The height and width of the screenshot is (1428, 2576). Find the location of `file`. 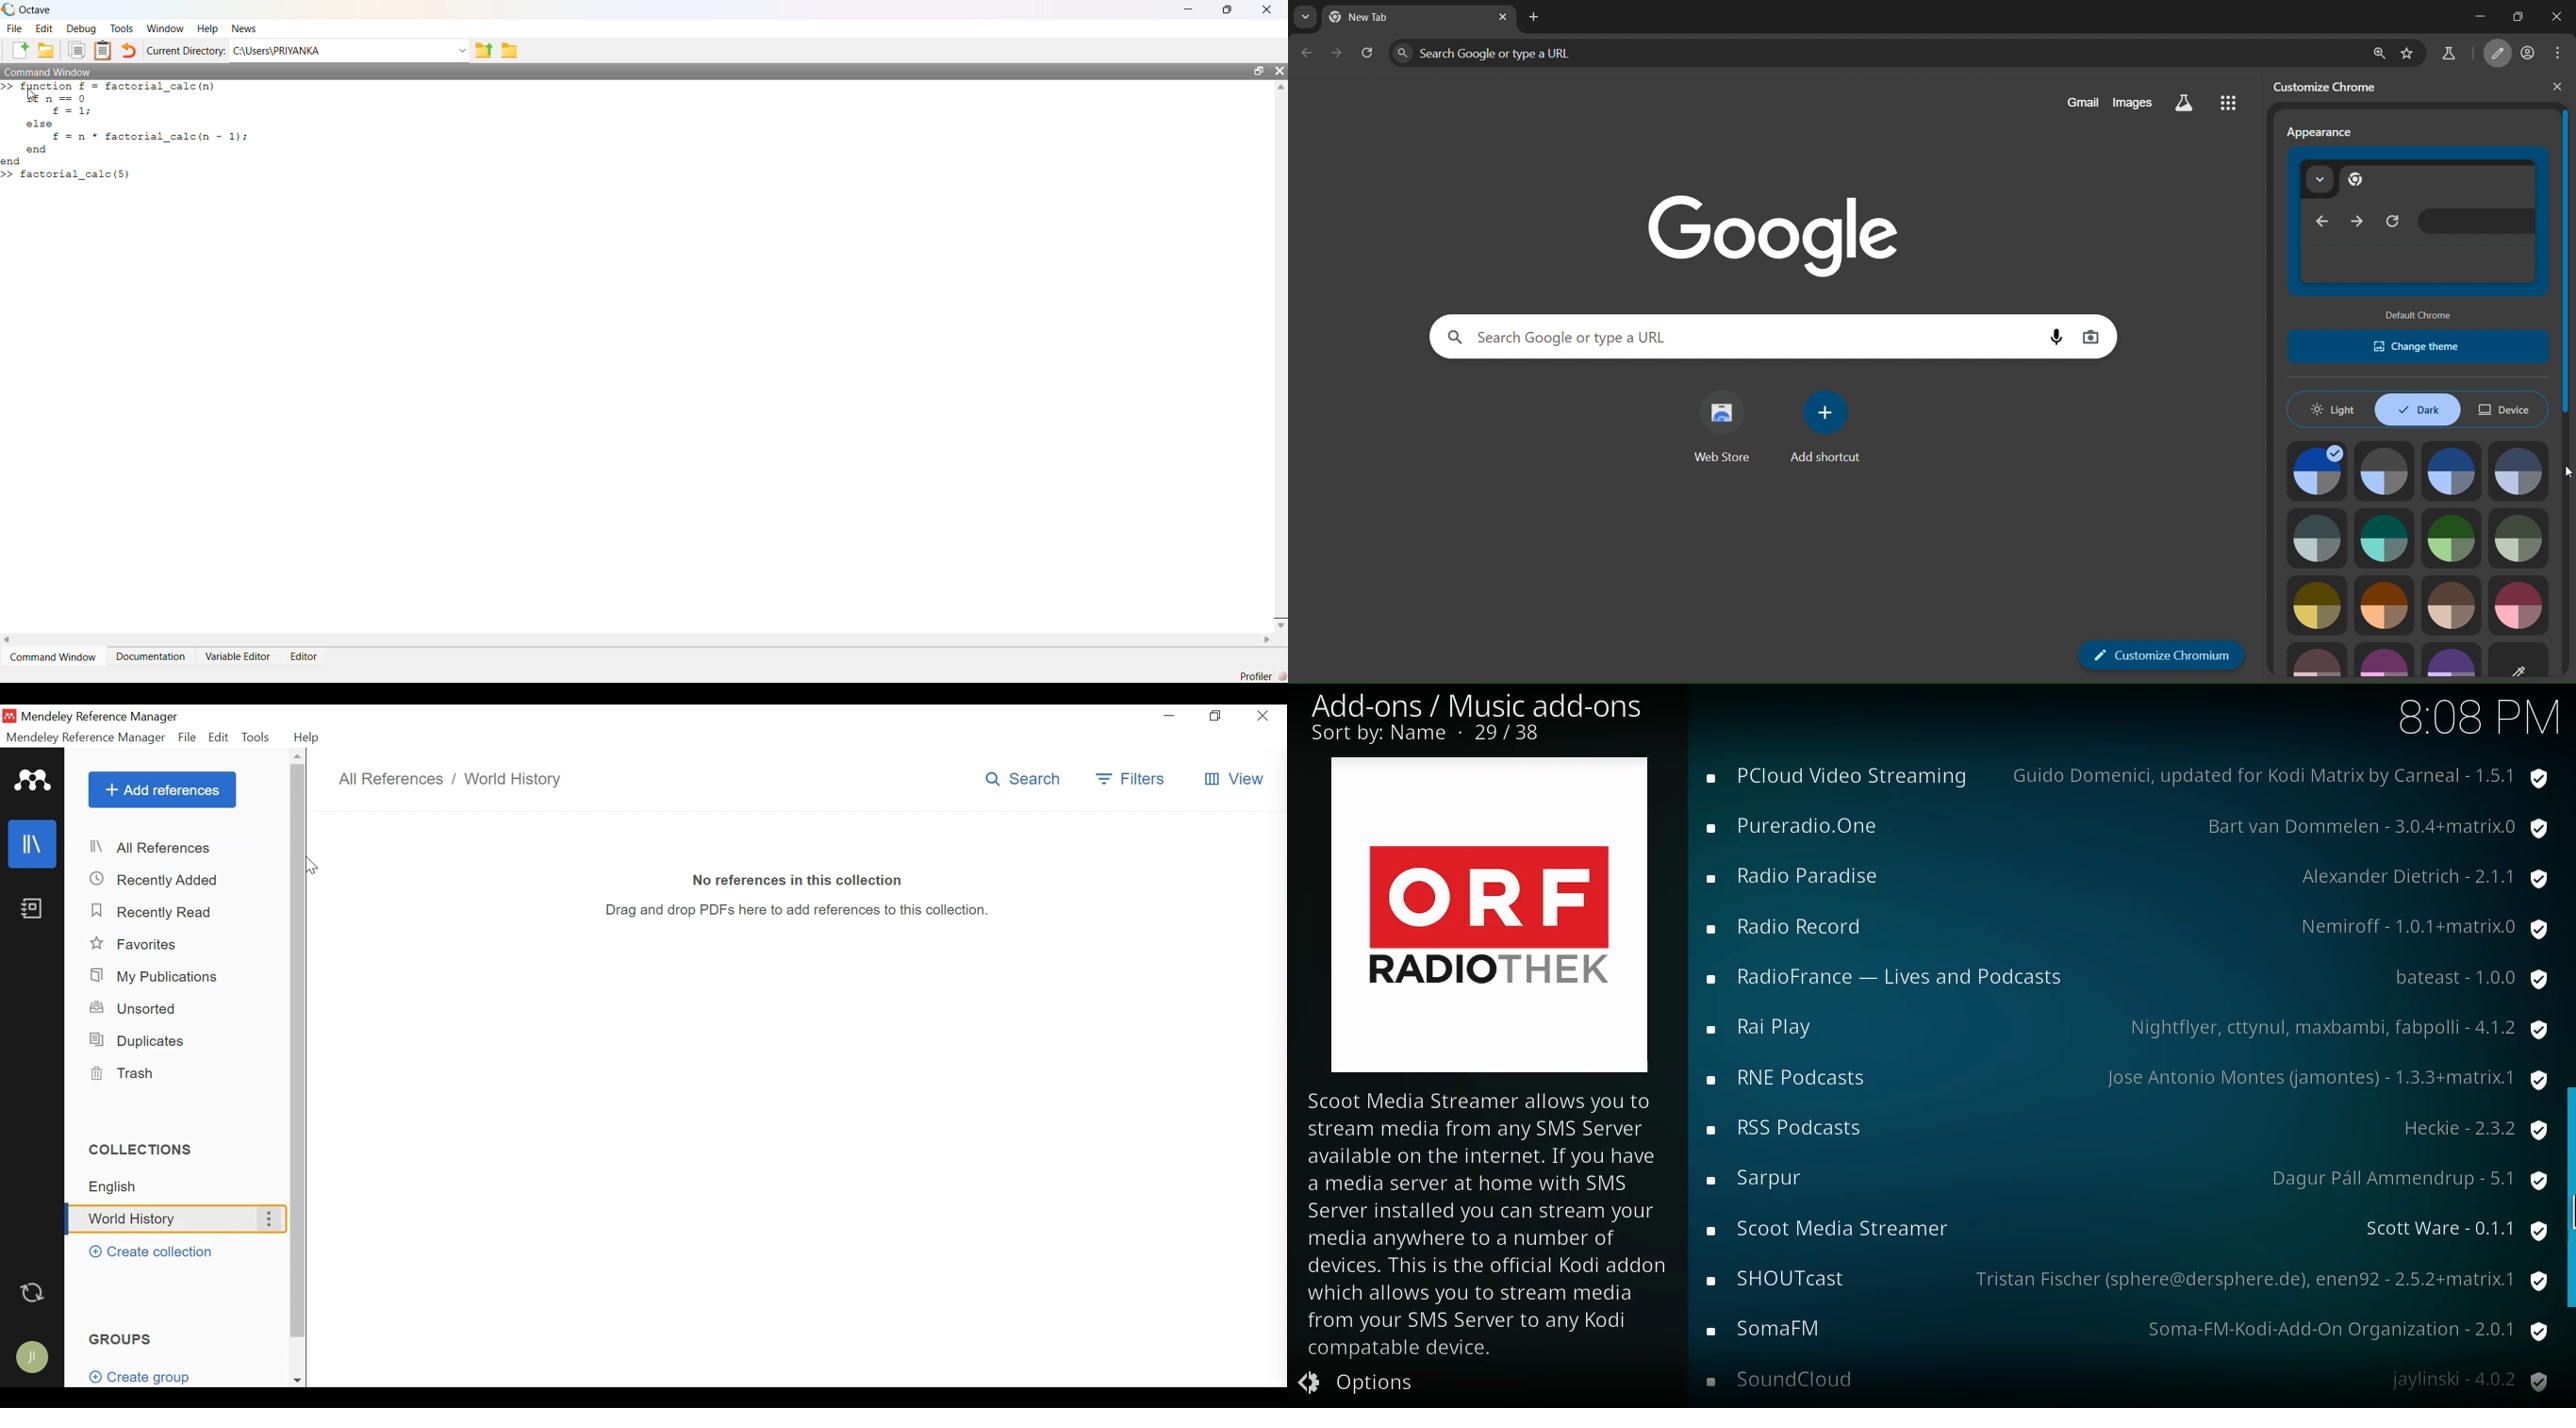

file is located at coordinates (16, 28).